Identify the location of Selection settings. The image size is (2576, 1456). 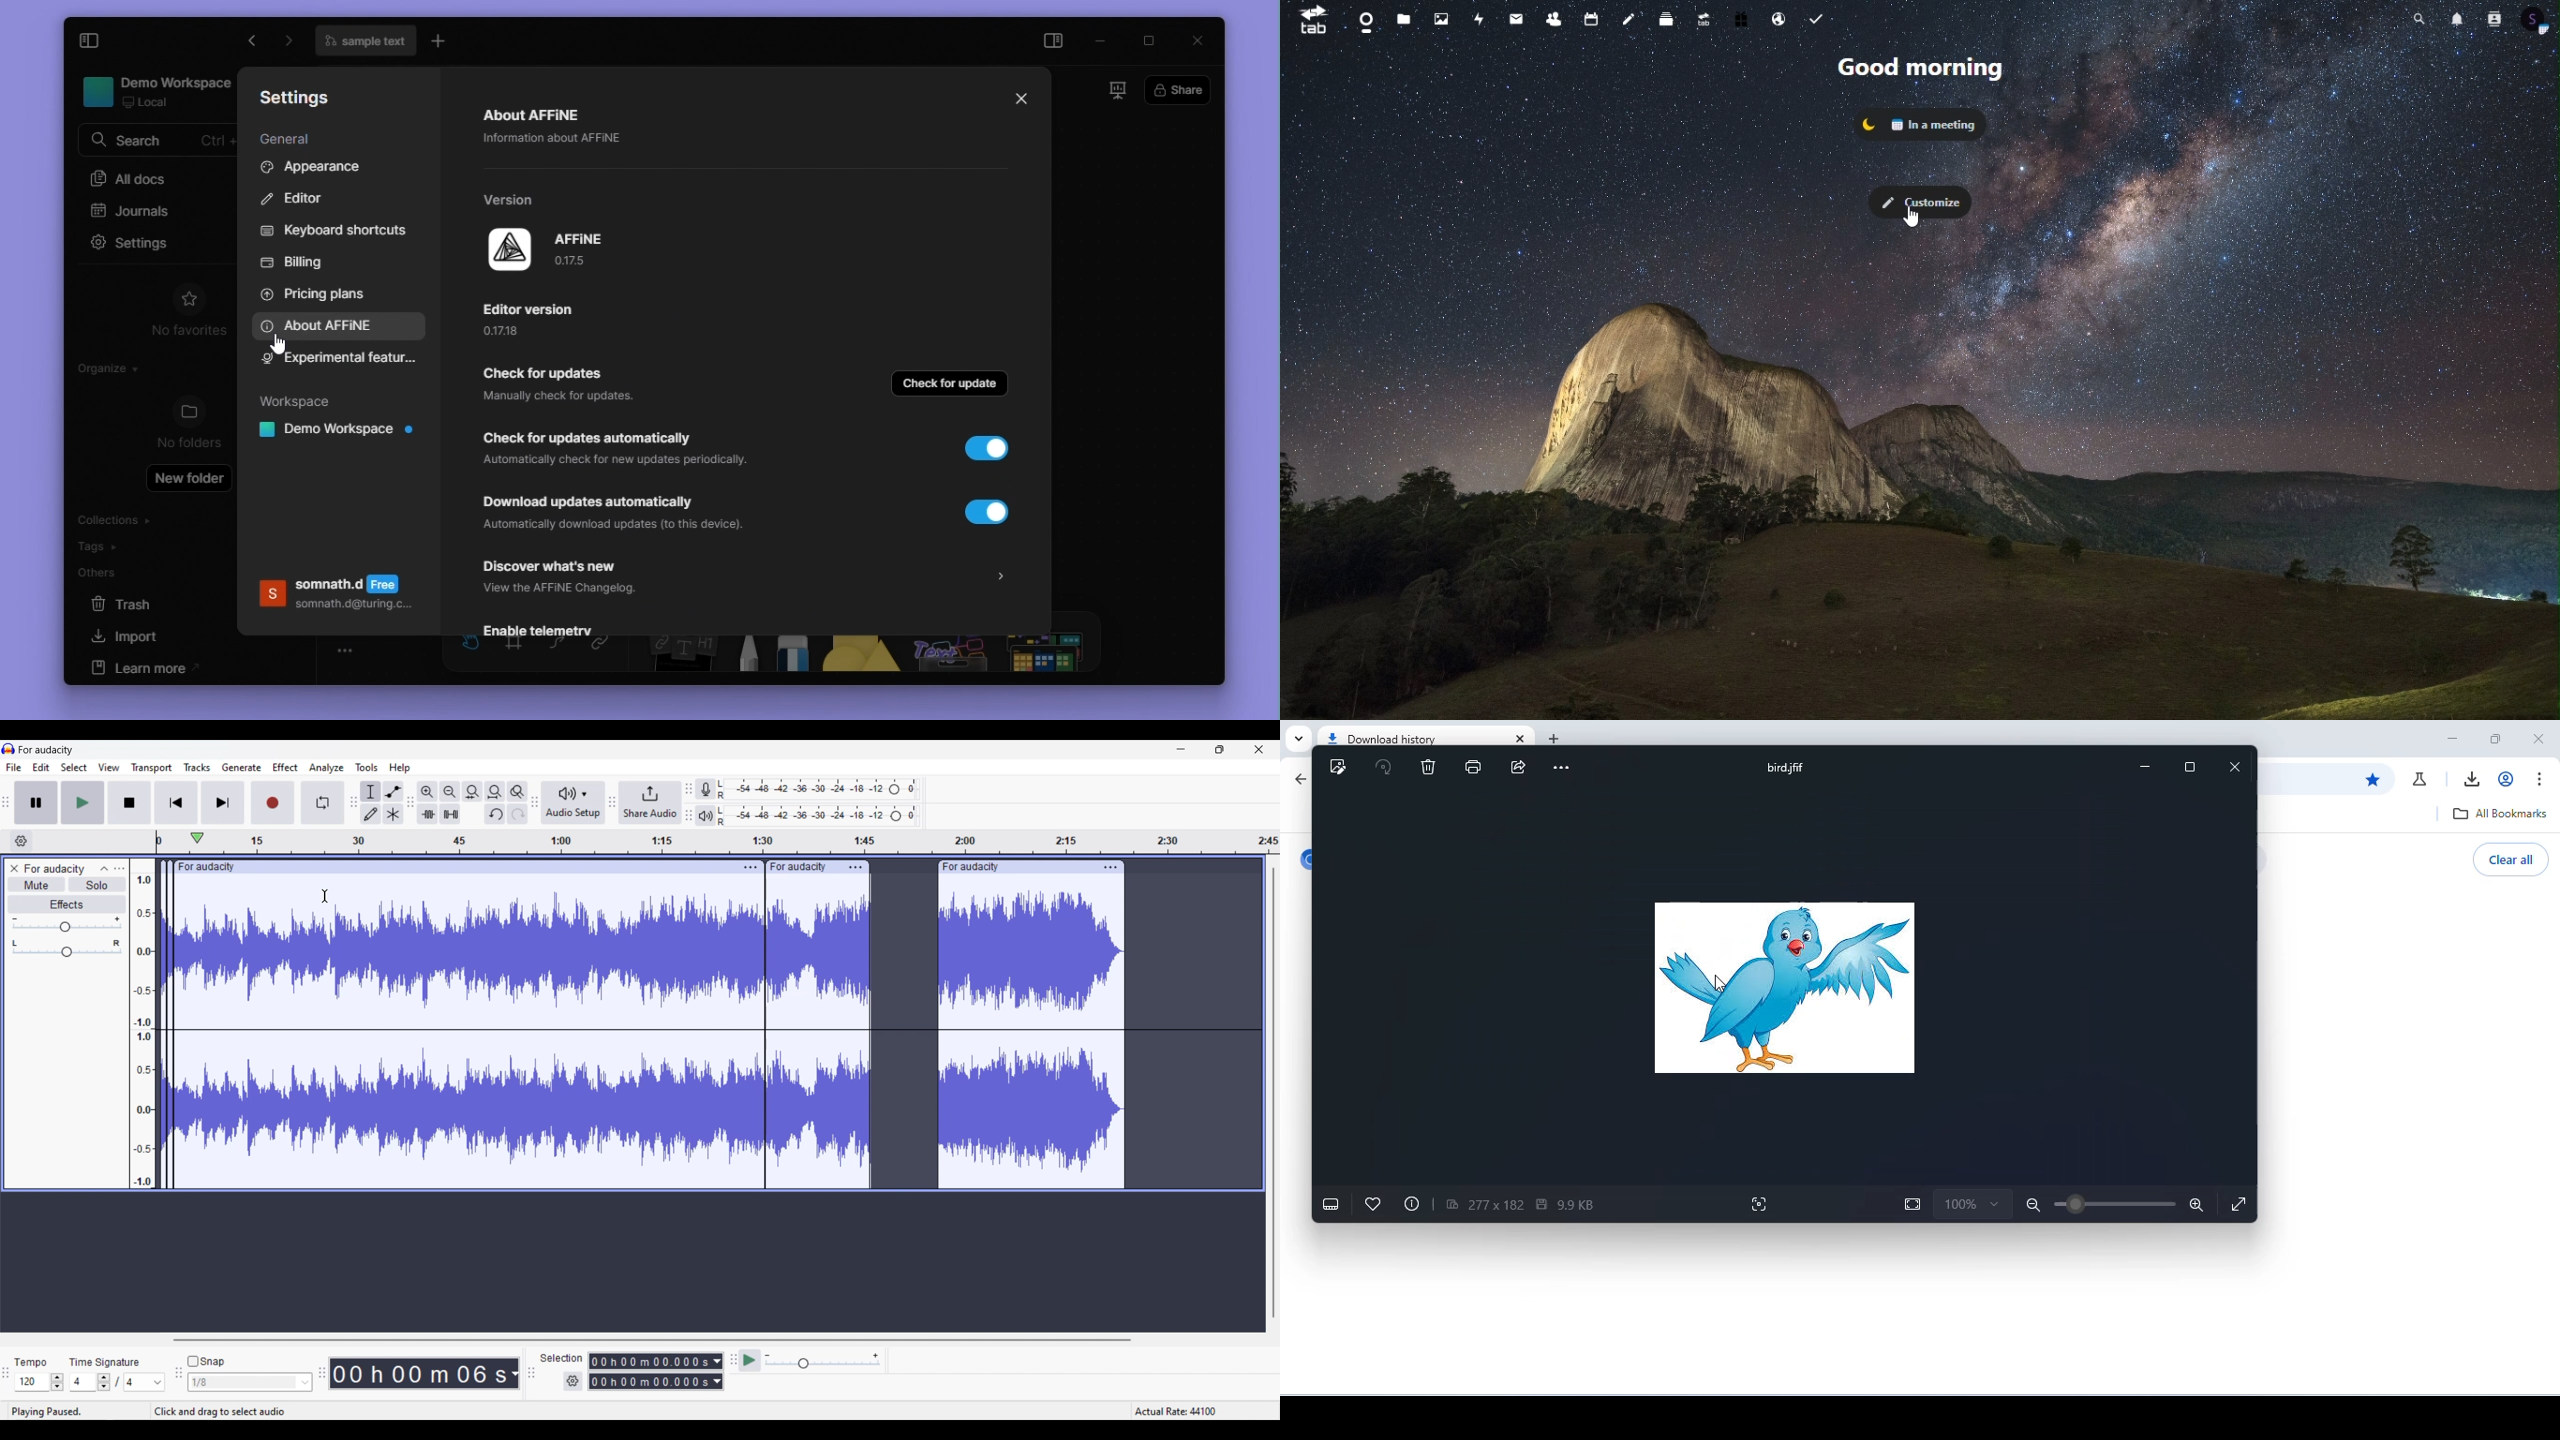
(573, 1381).